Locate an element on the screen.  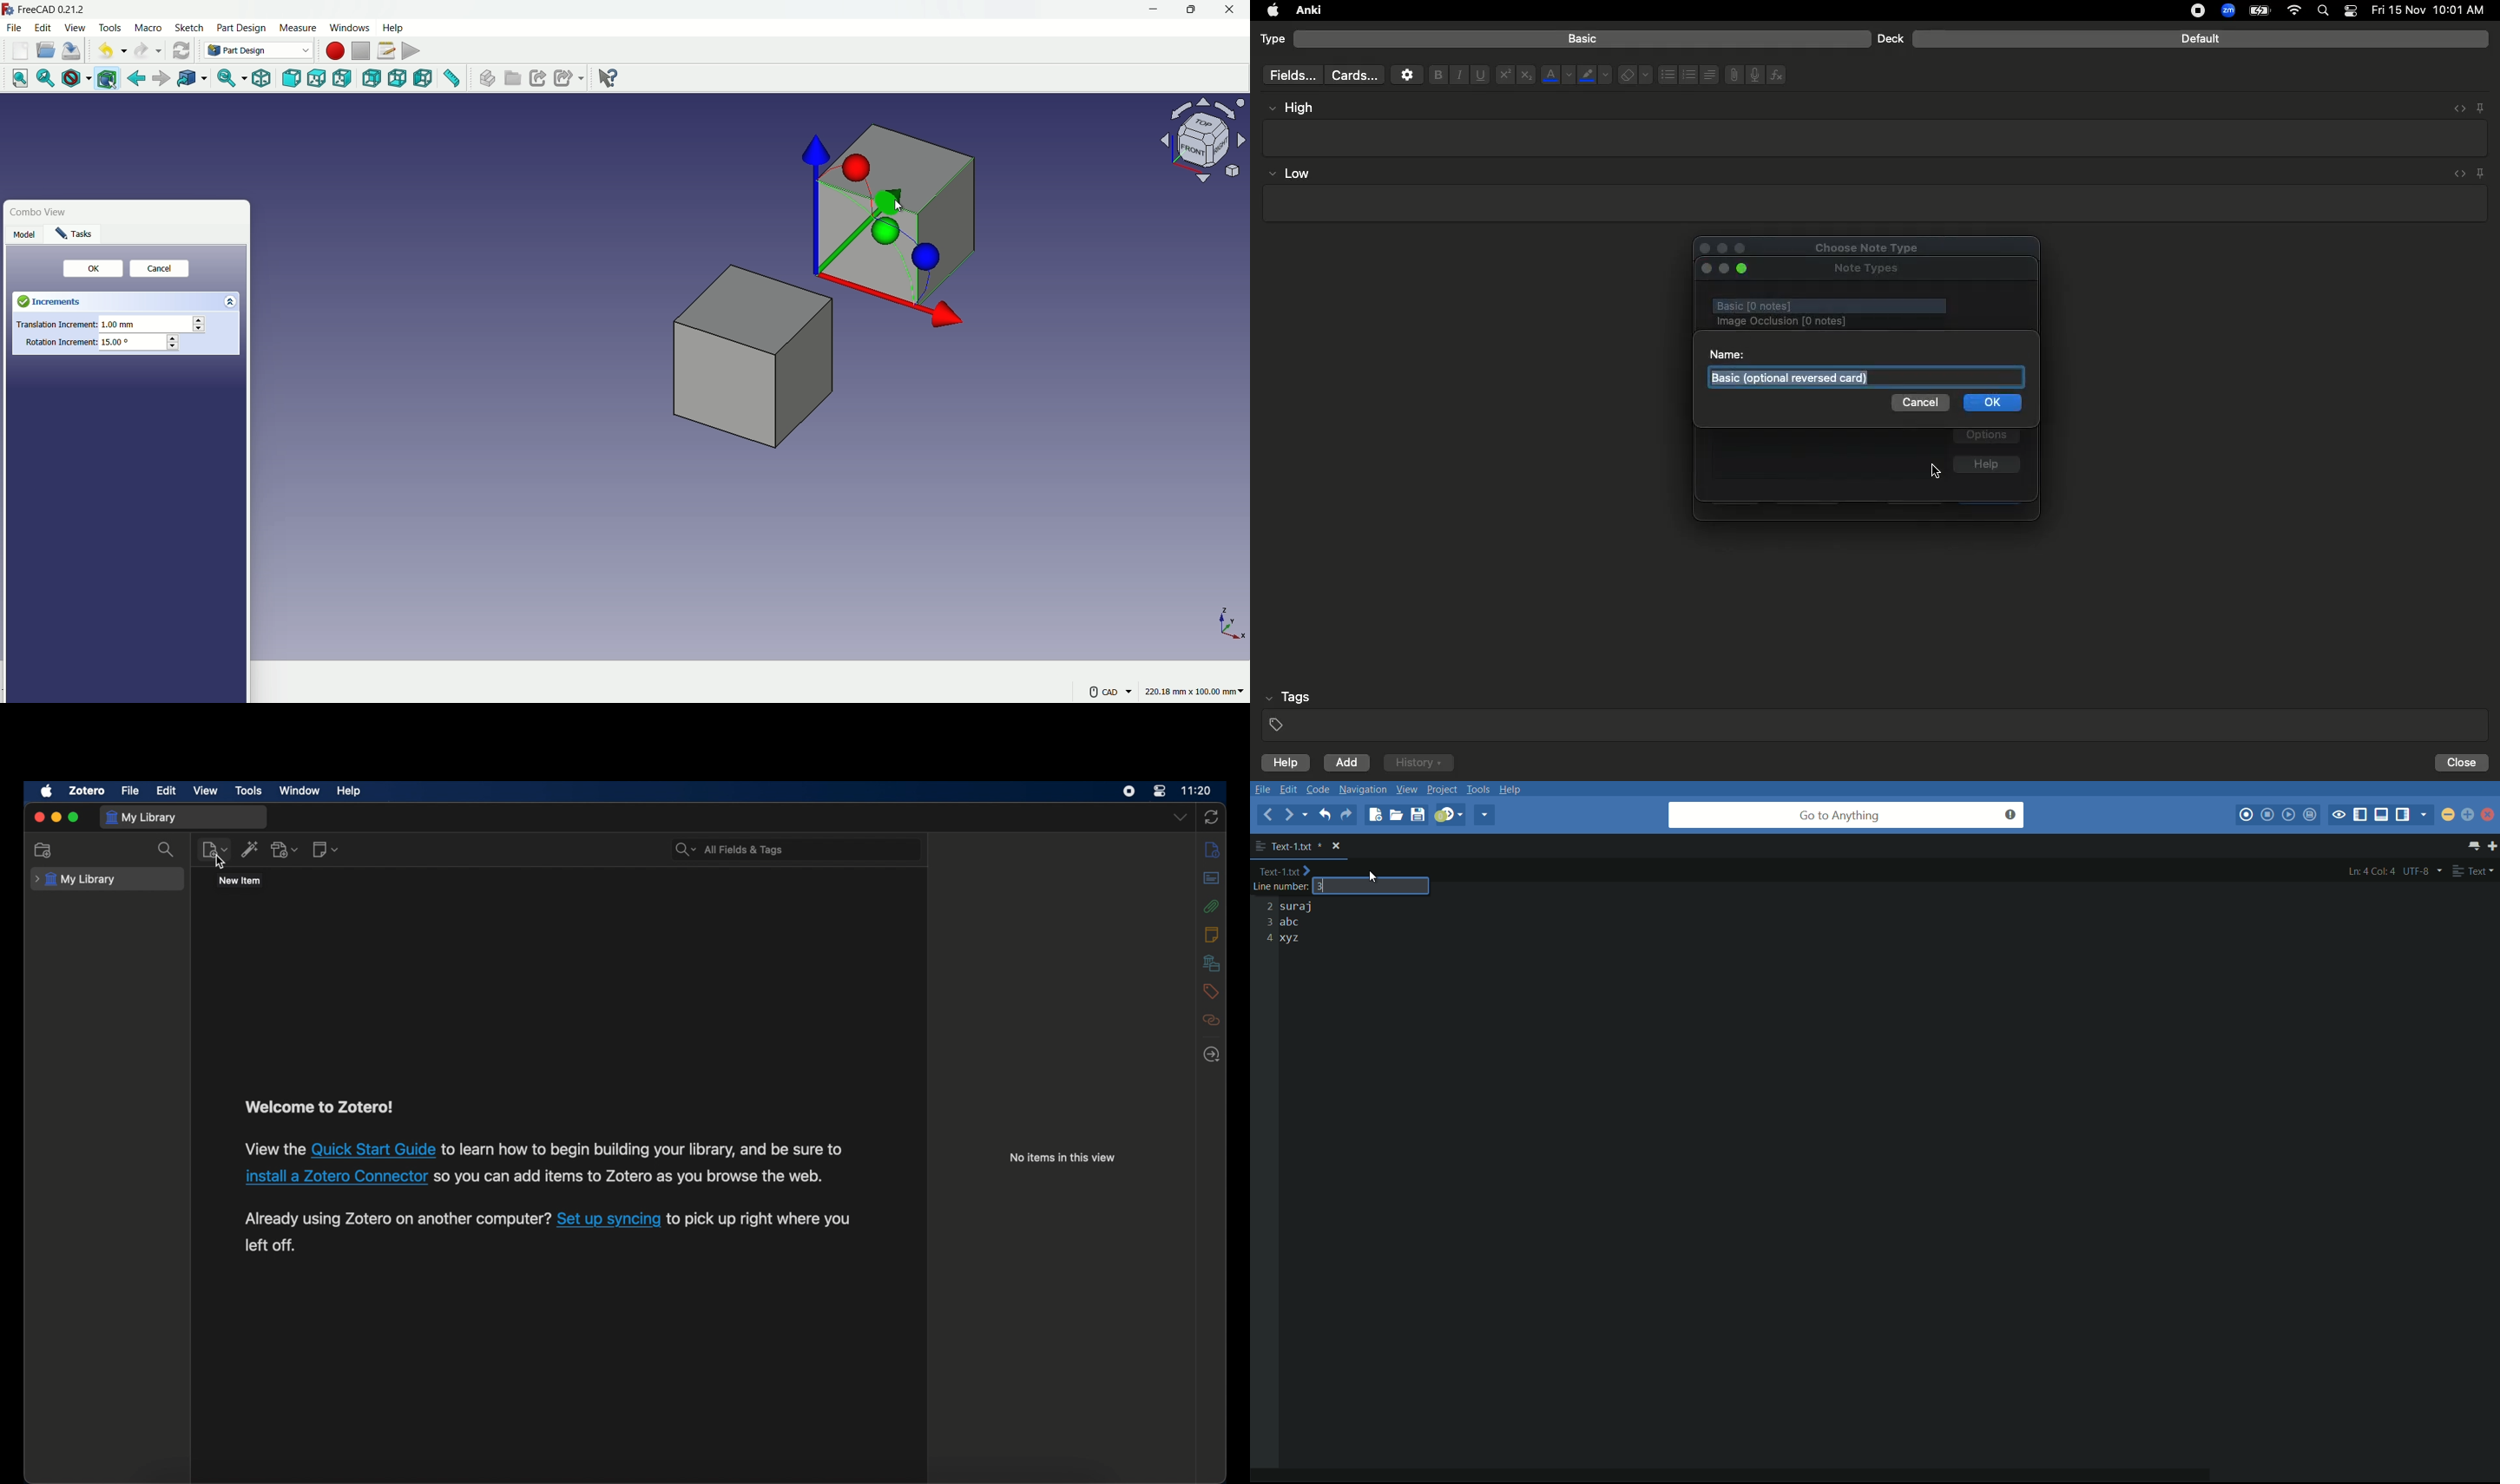
open file is located at coordinates (1396, 815).